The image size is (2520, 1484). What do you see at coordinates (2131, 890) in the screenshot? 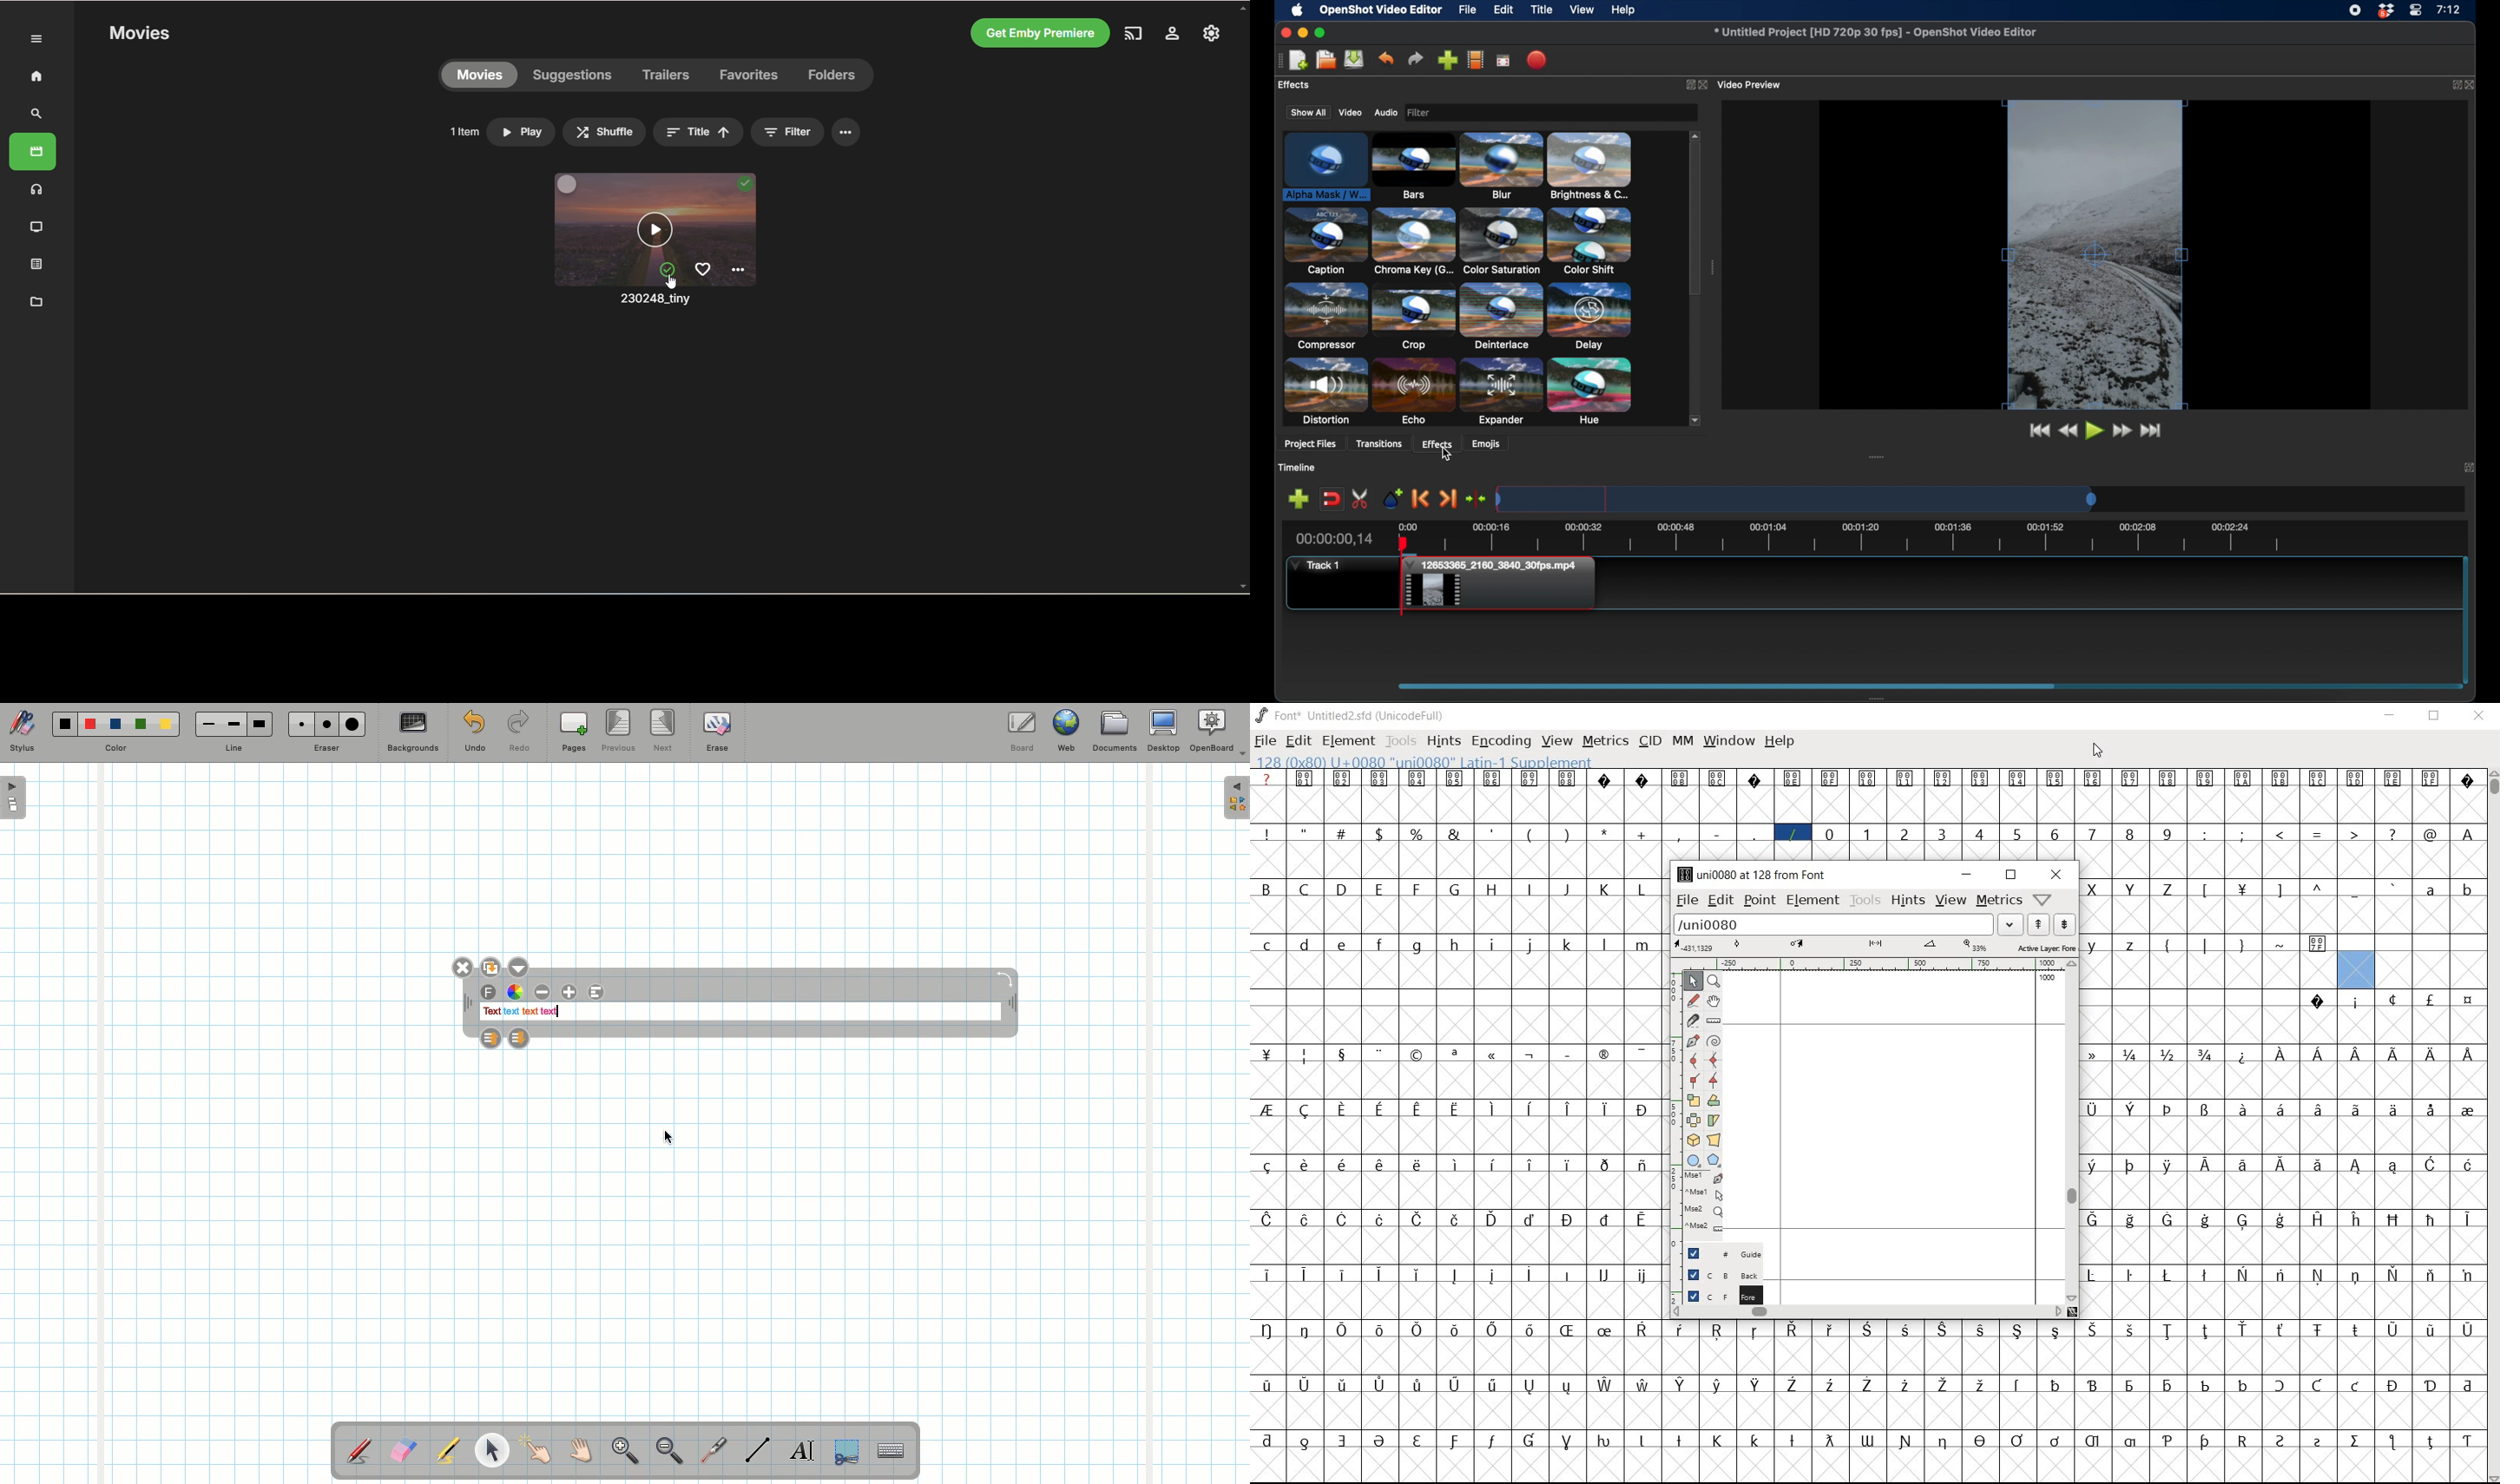
I see `glyph` at bounding box center [2131, 890].